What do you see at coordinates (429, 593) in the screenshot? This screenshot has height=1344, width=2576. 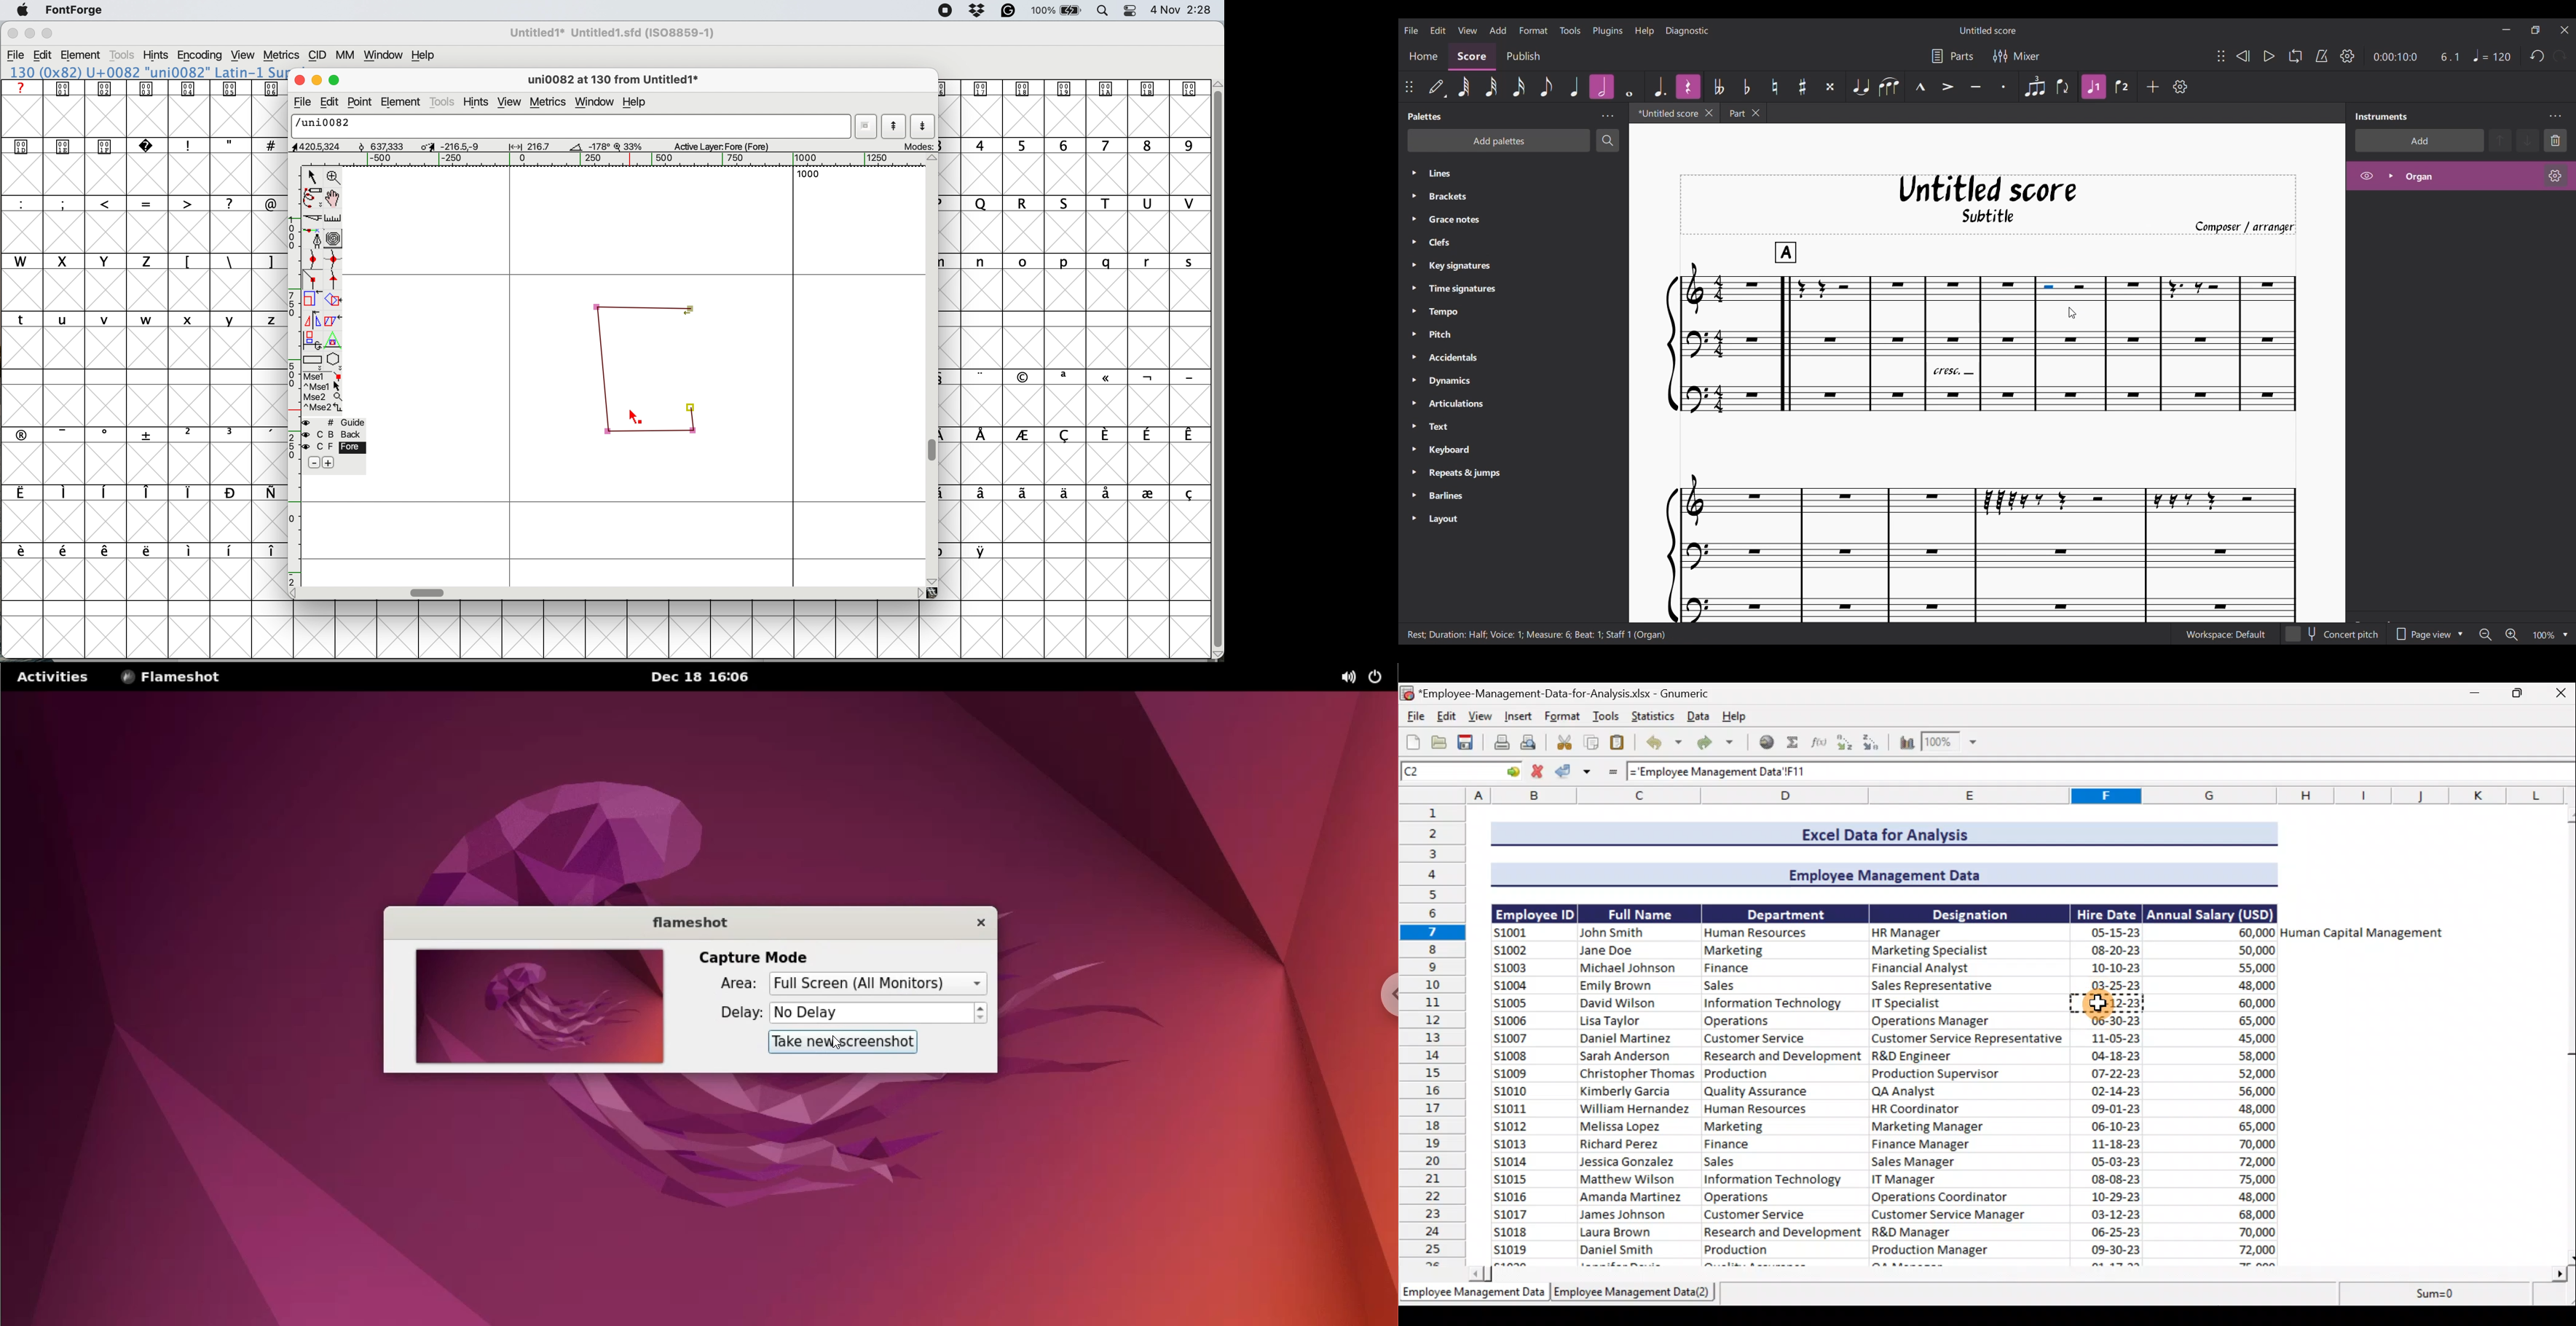 I see `horizontal scroll bar` at bounding box center [429, 593].